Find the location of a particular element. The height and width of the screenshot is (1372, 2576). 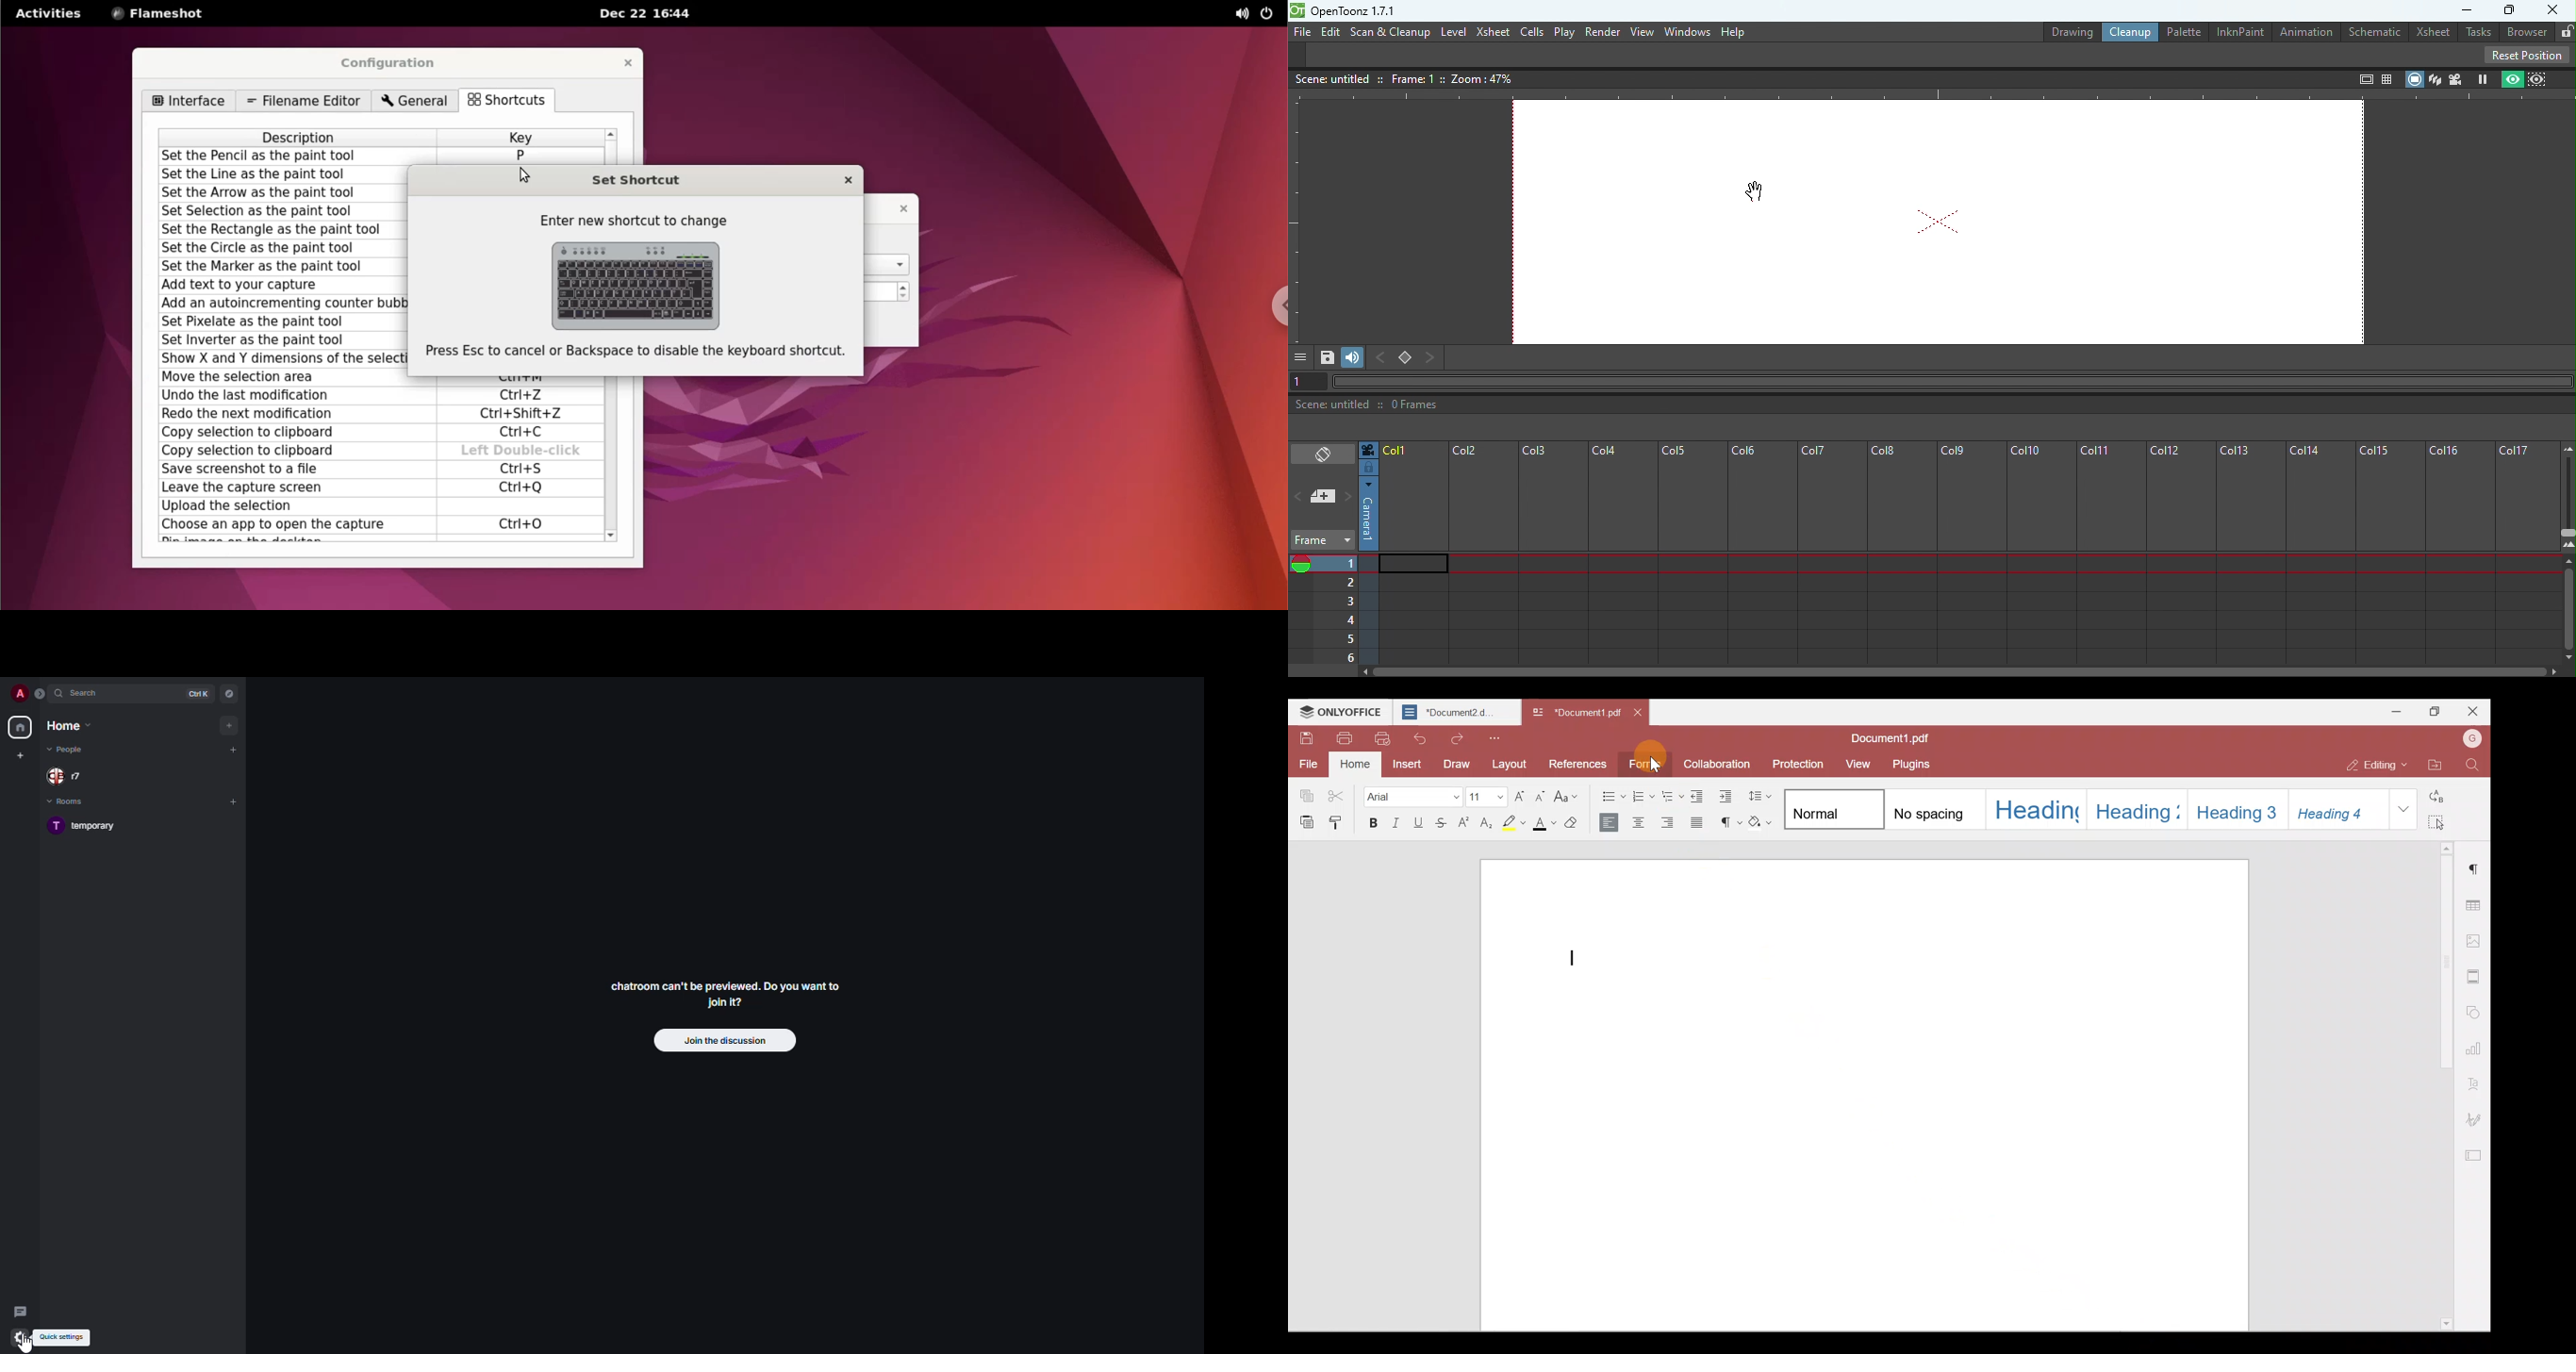

Left Double-click is located at coordinates (521, 451).